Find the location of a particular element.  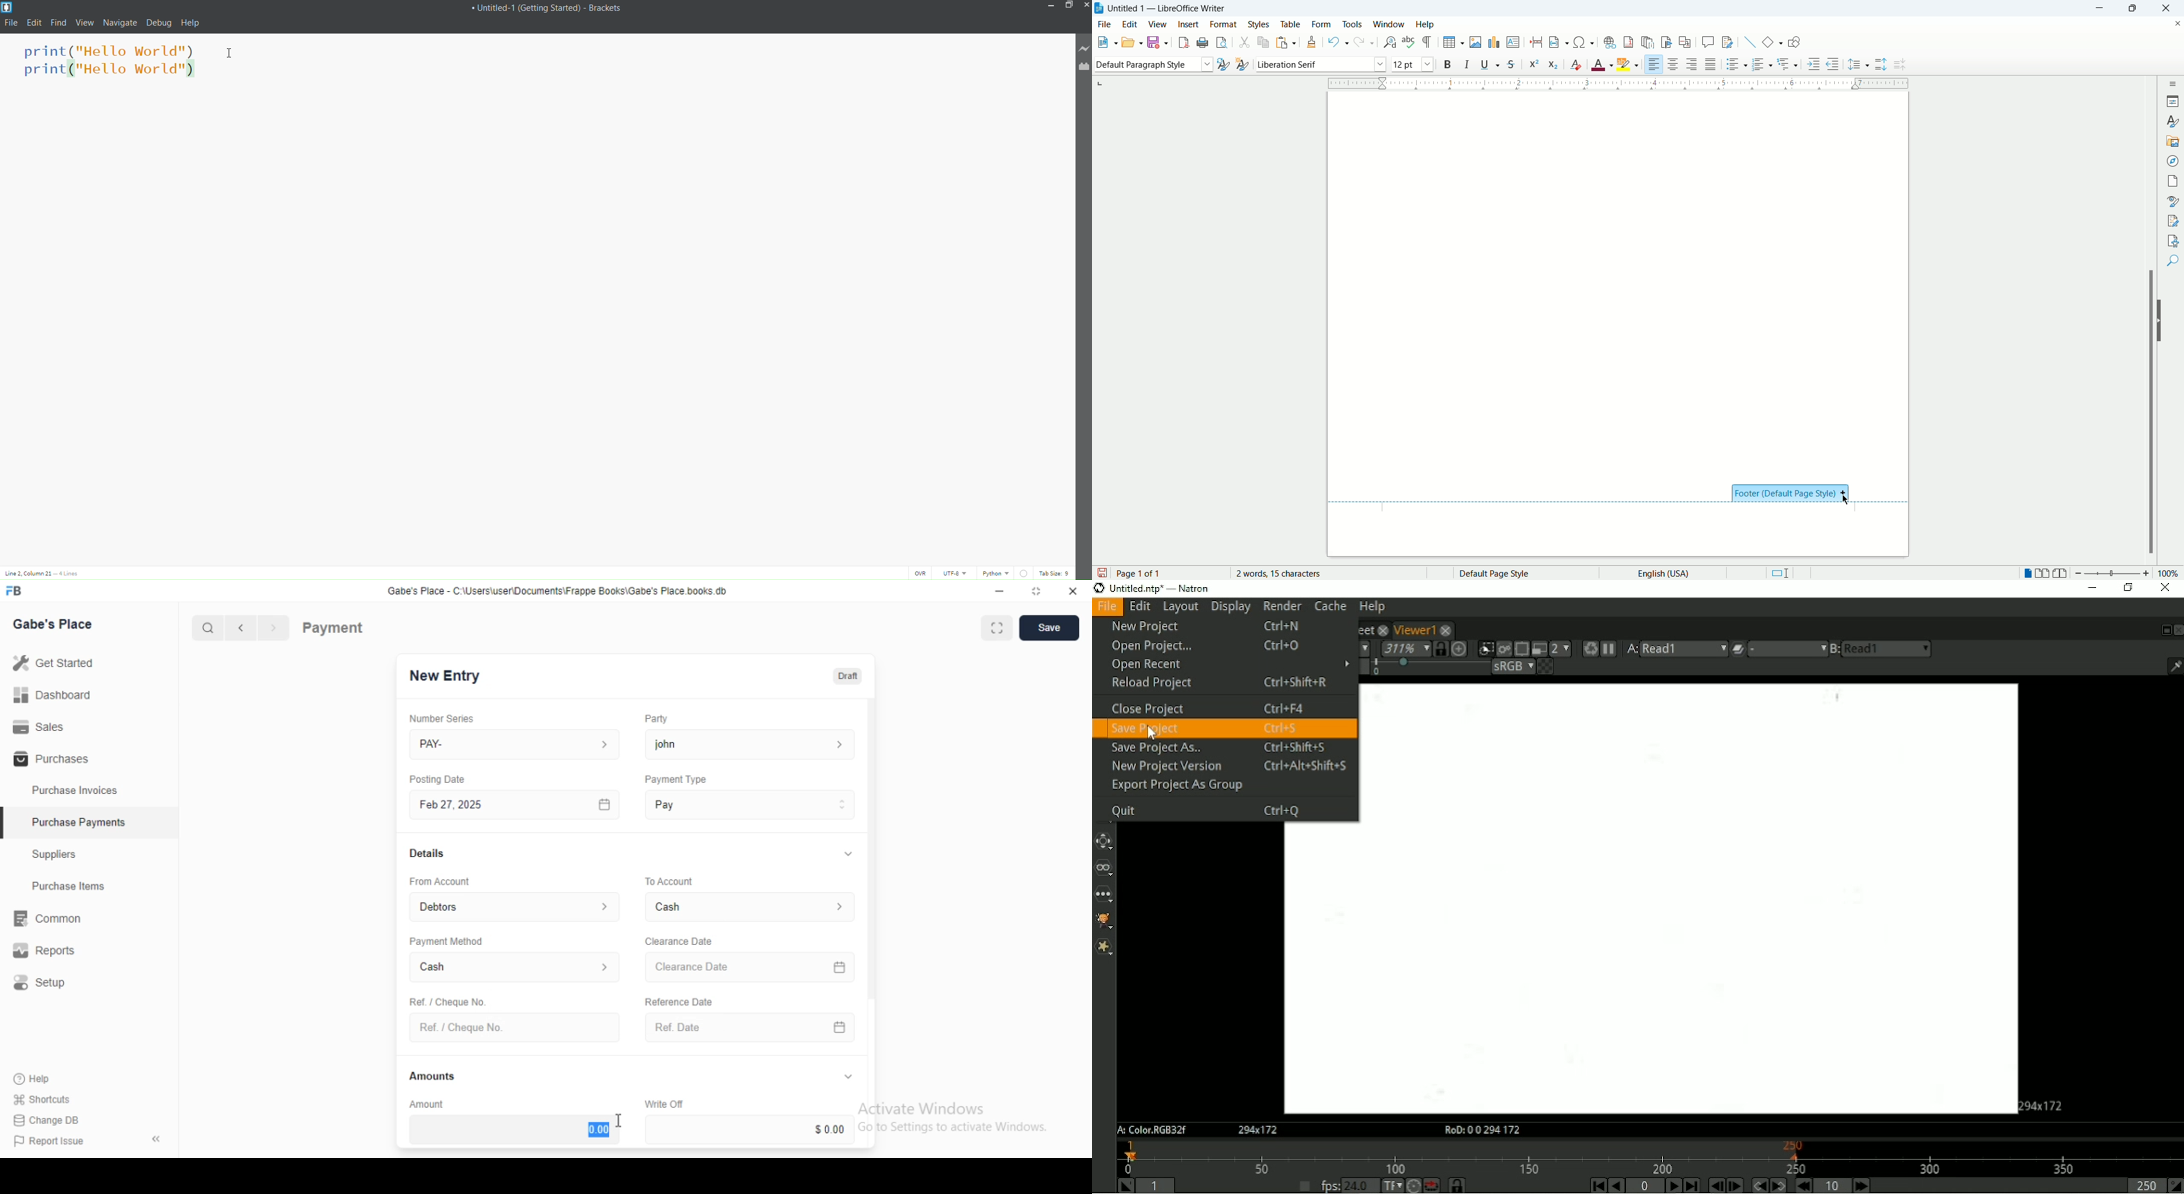

help is located at coordinates (192, 21).